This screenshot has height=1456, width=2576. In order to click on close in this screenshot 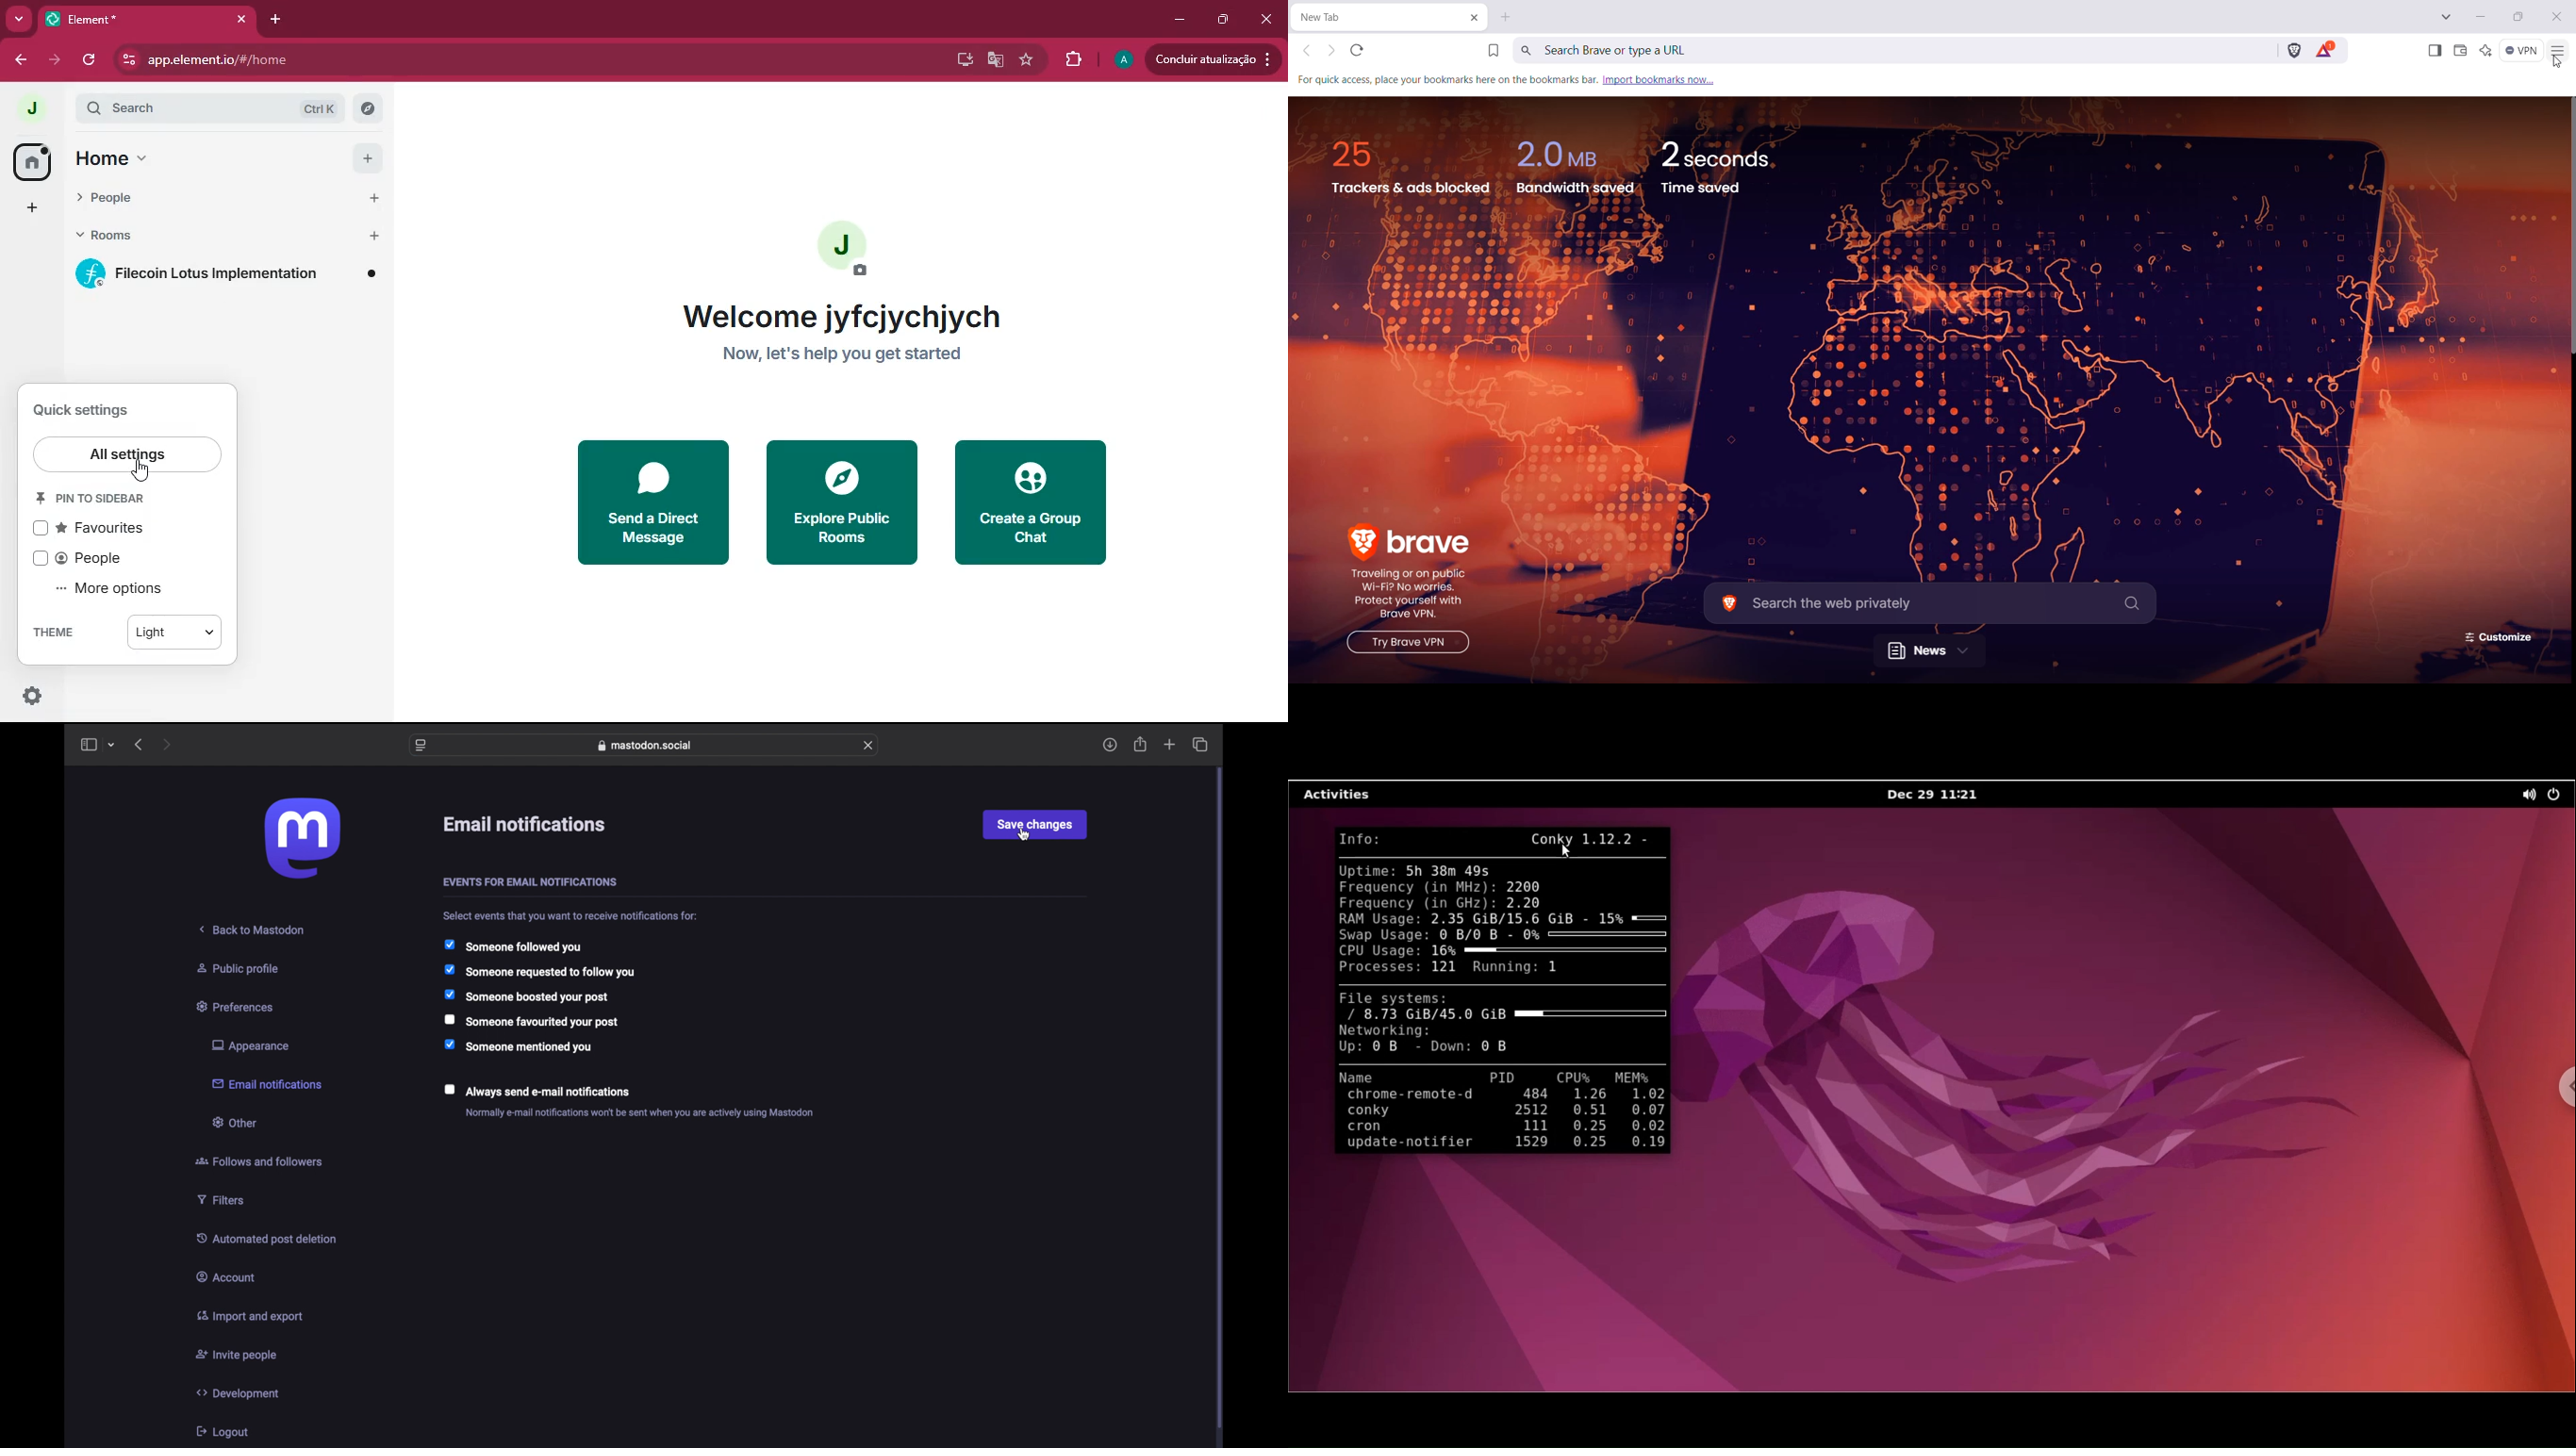, I will do `click(237, 19)`.